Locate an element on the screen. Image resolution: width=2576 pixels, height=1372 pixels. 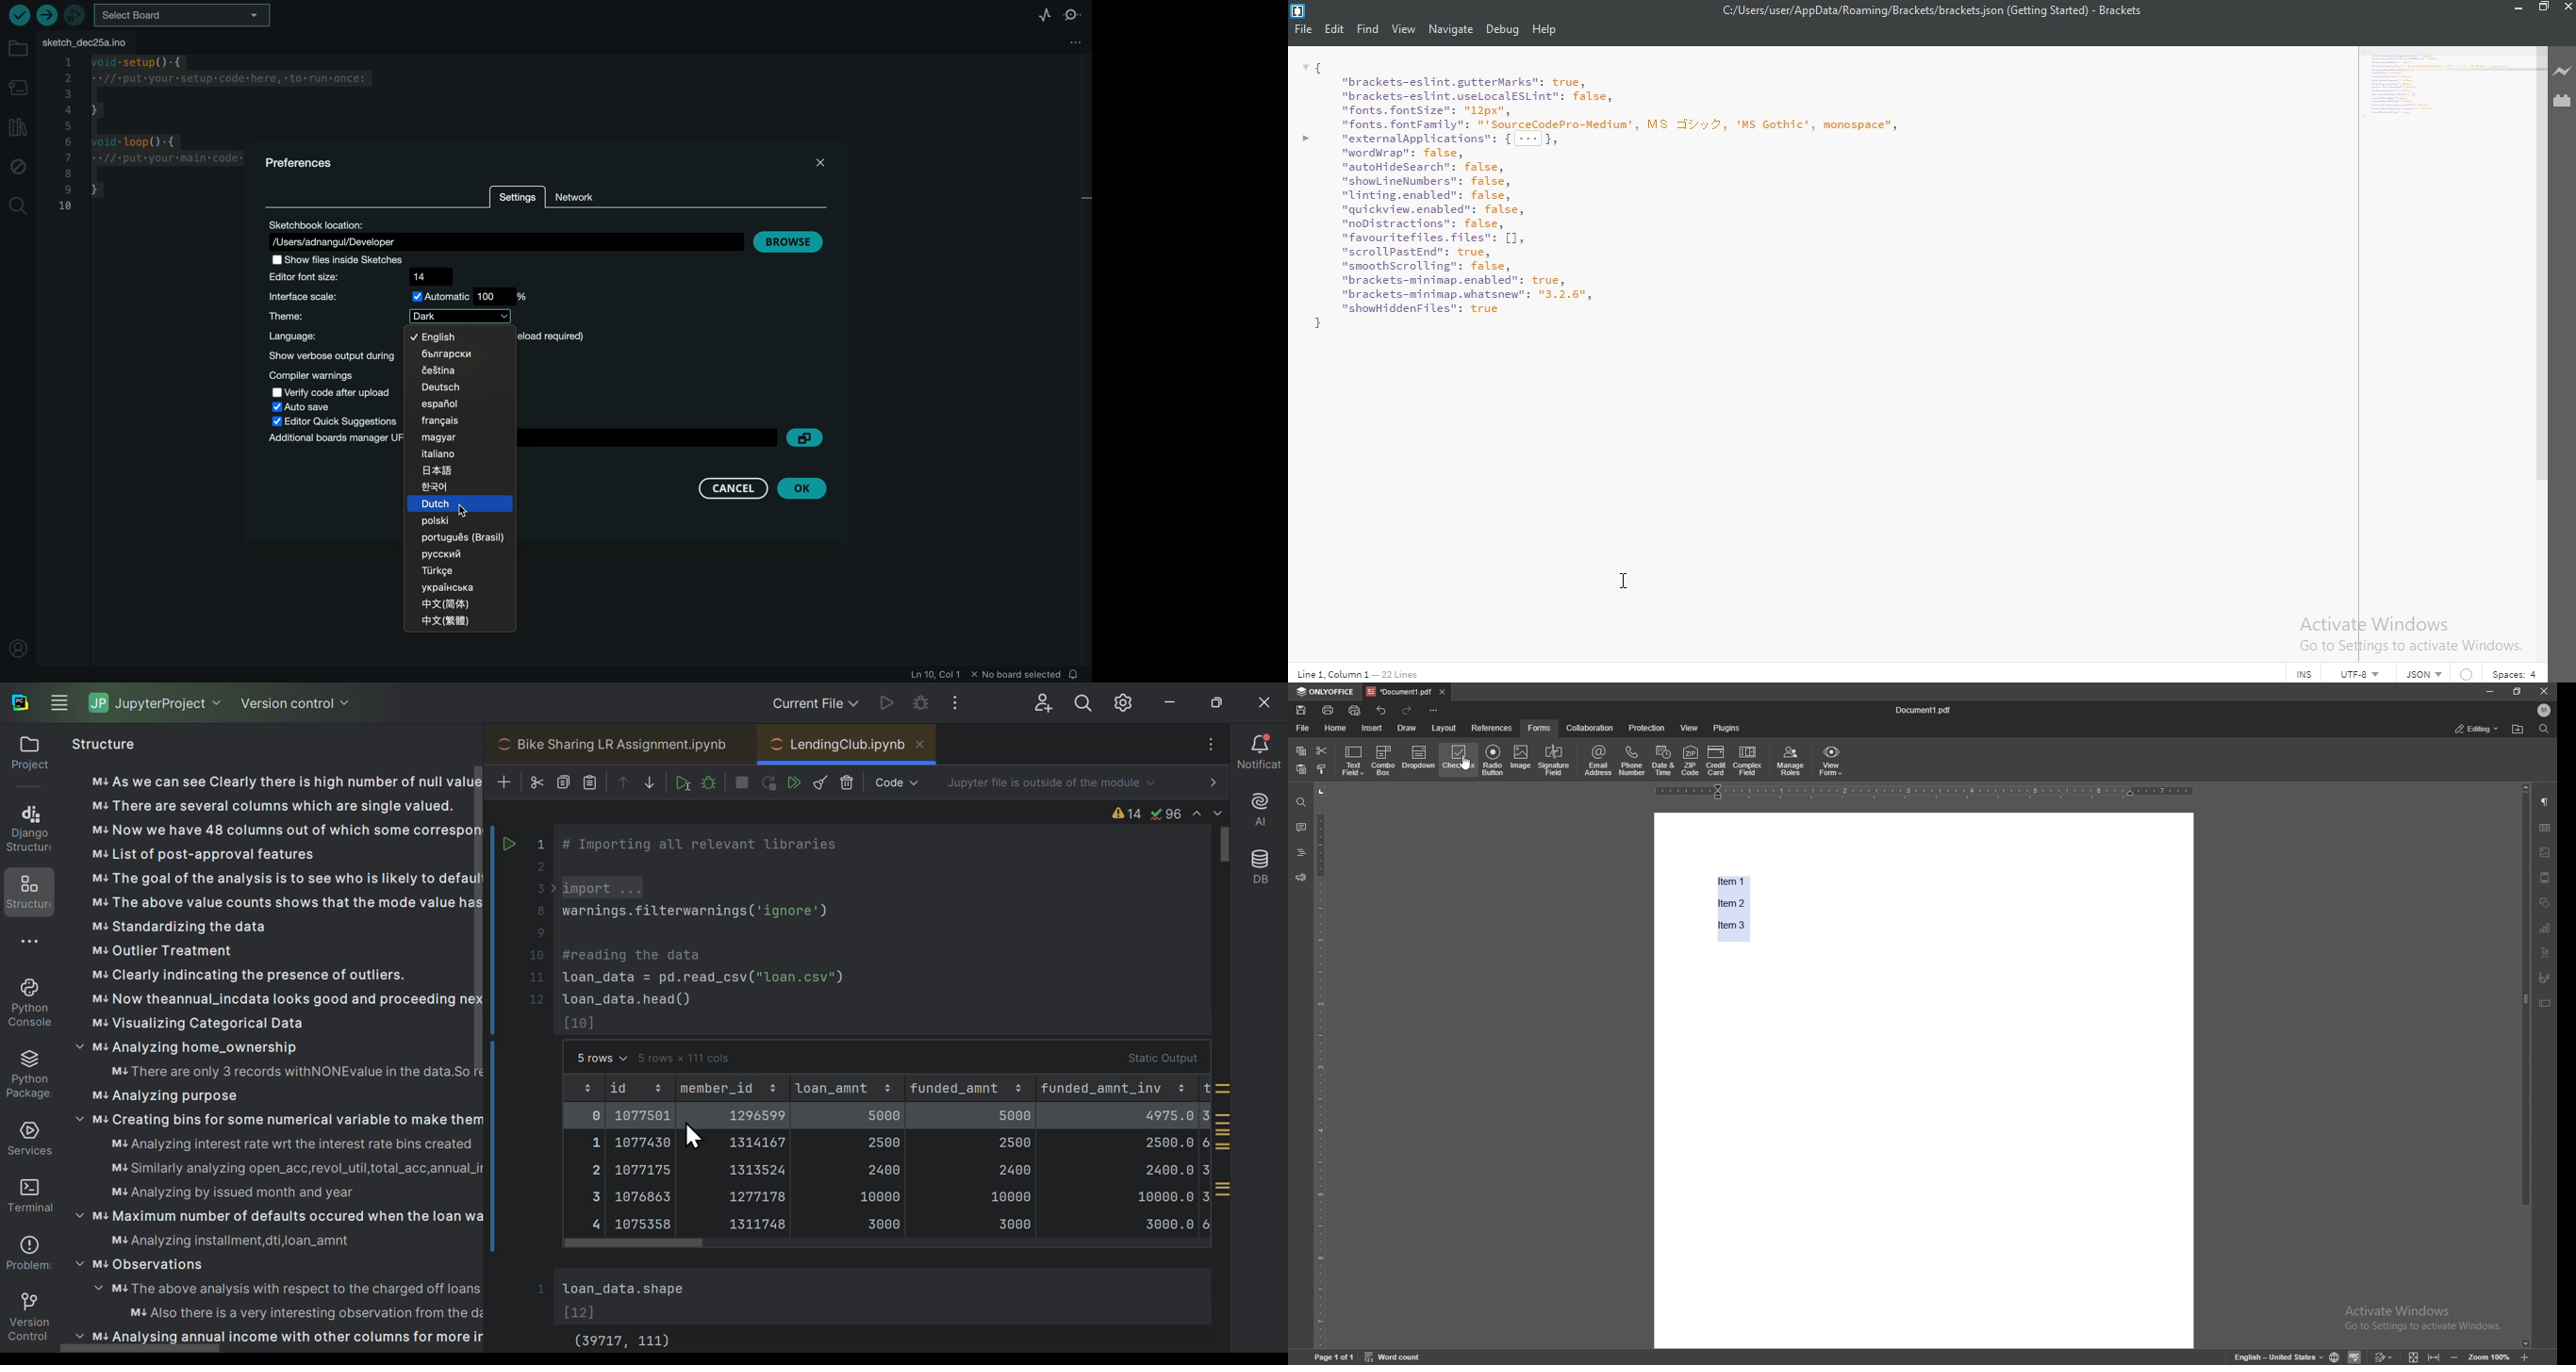
Clear all outputs is located at coordinates (820, 781).